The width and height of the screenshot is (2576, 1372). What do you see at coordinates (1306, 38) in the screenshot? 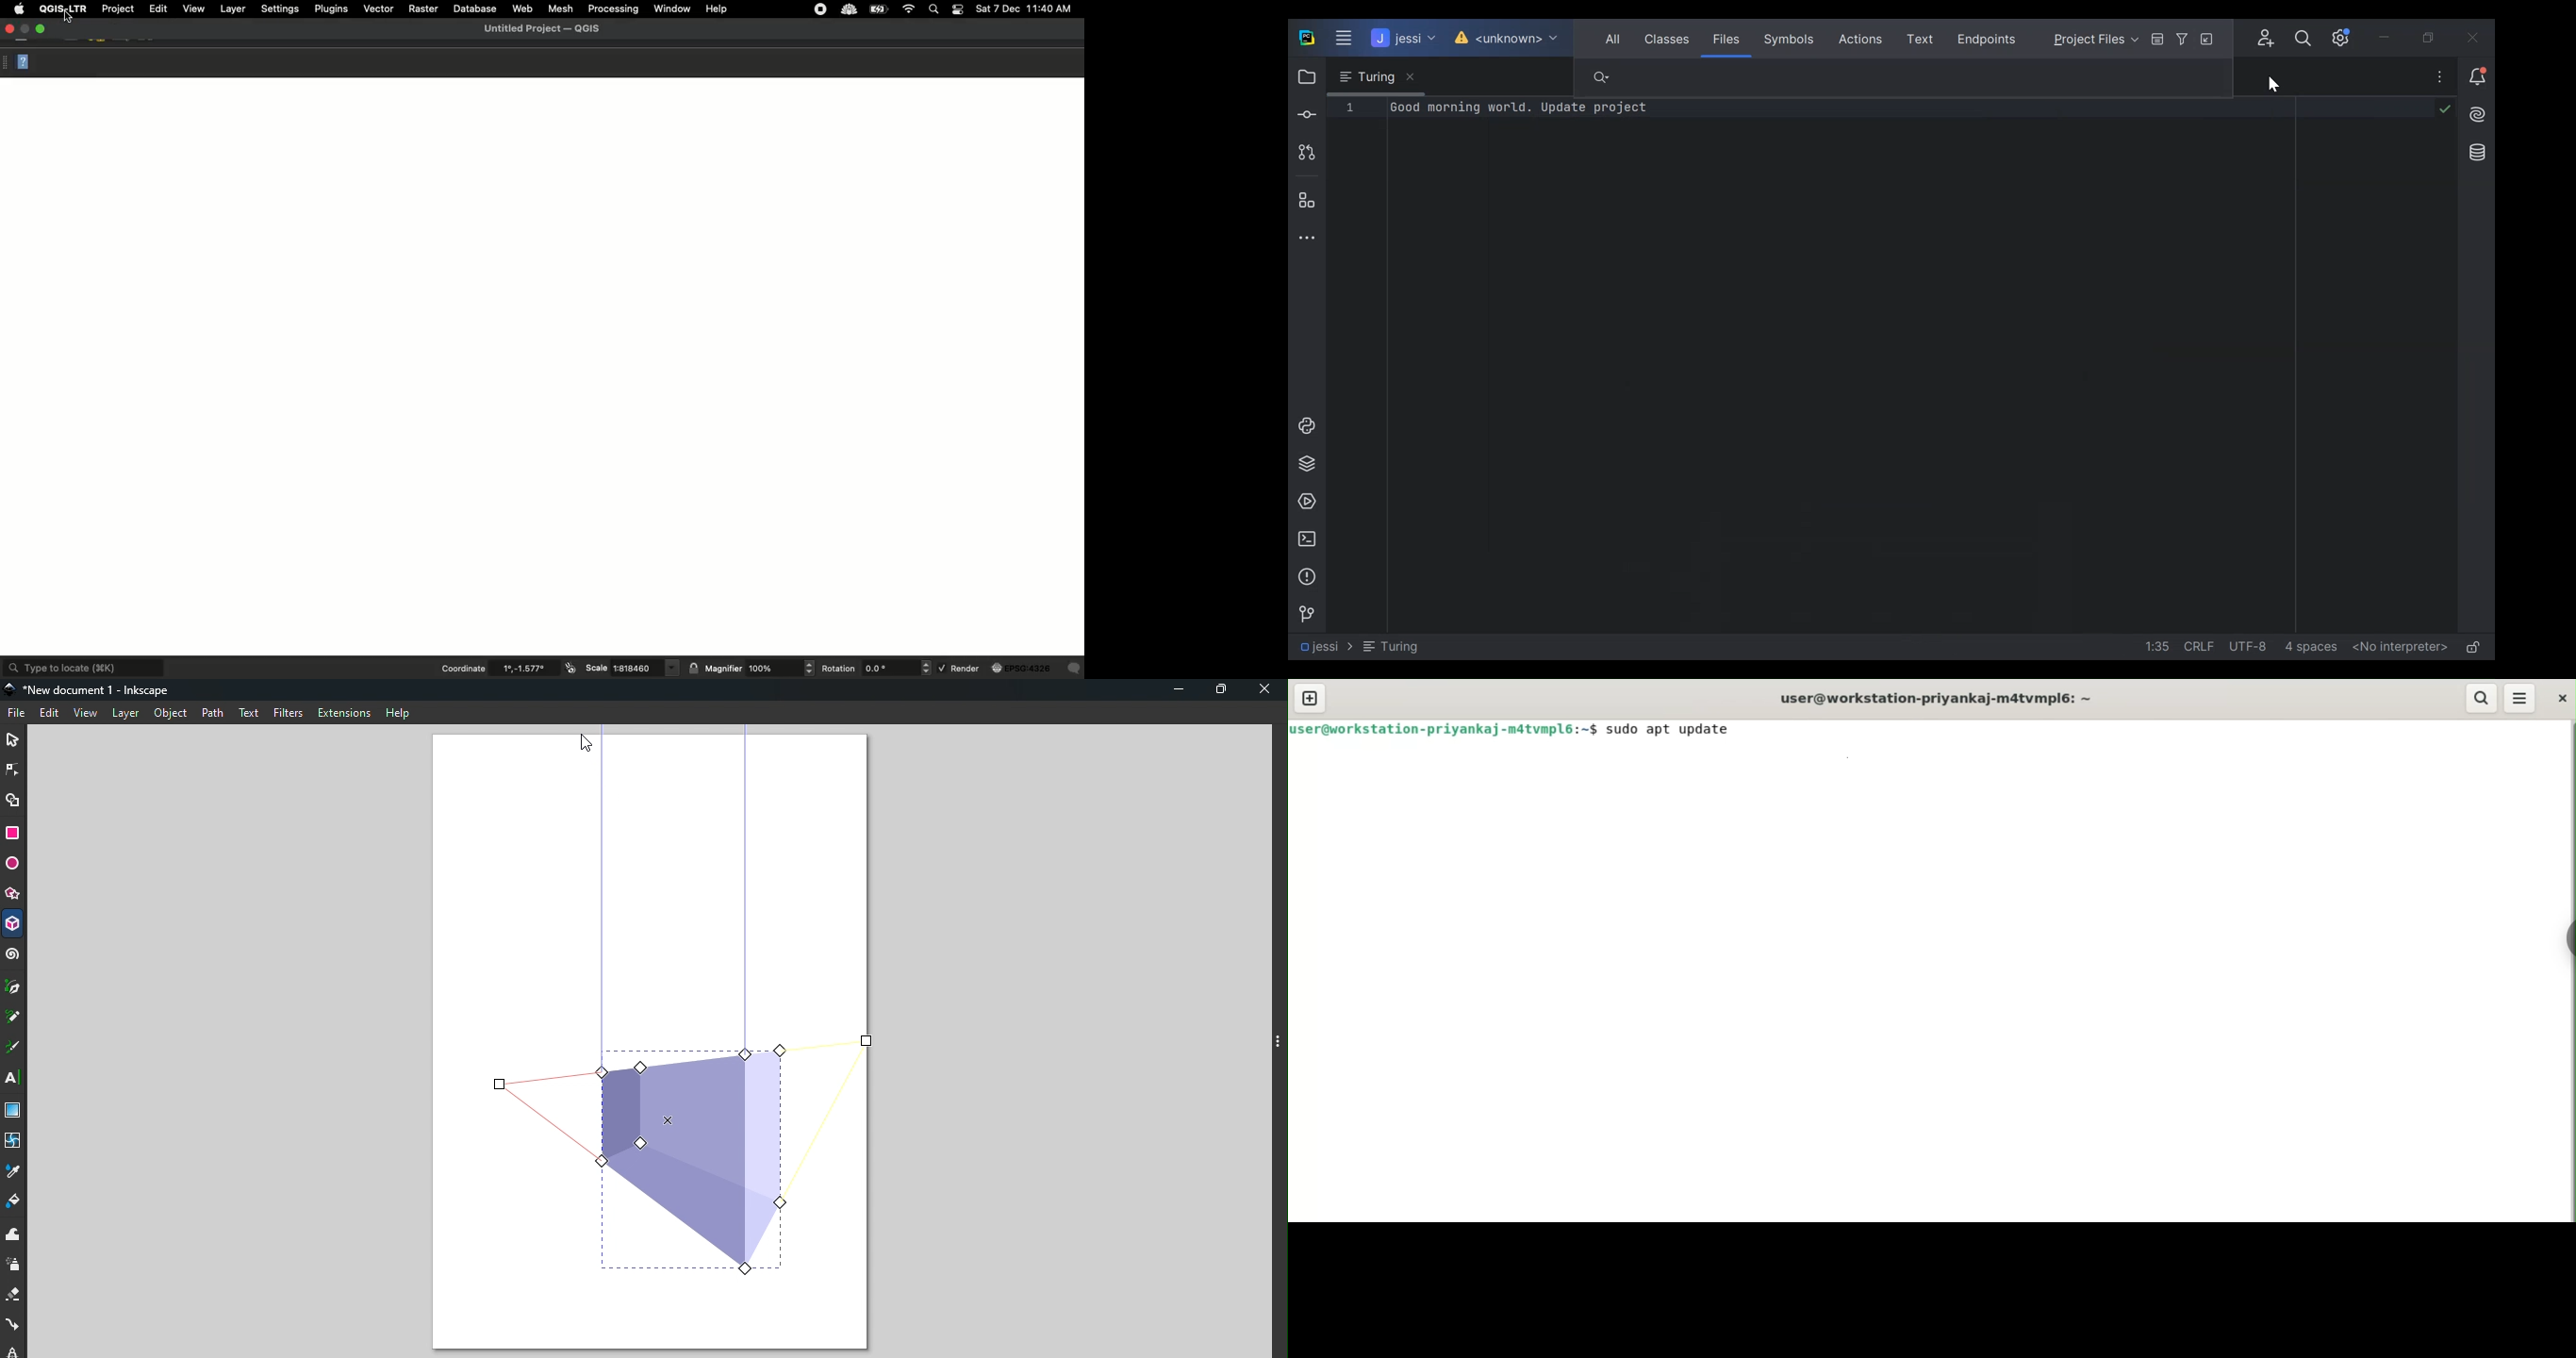
I see `PyCharm Desktop Icon` at bounding box center [1306, 38].